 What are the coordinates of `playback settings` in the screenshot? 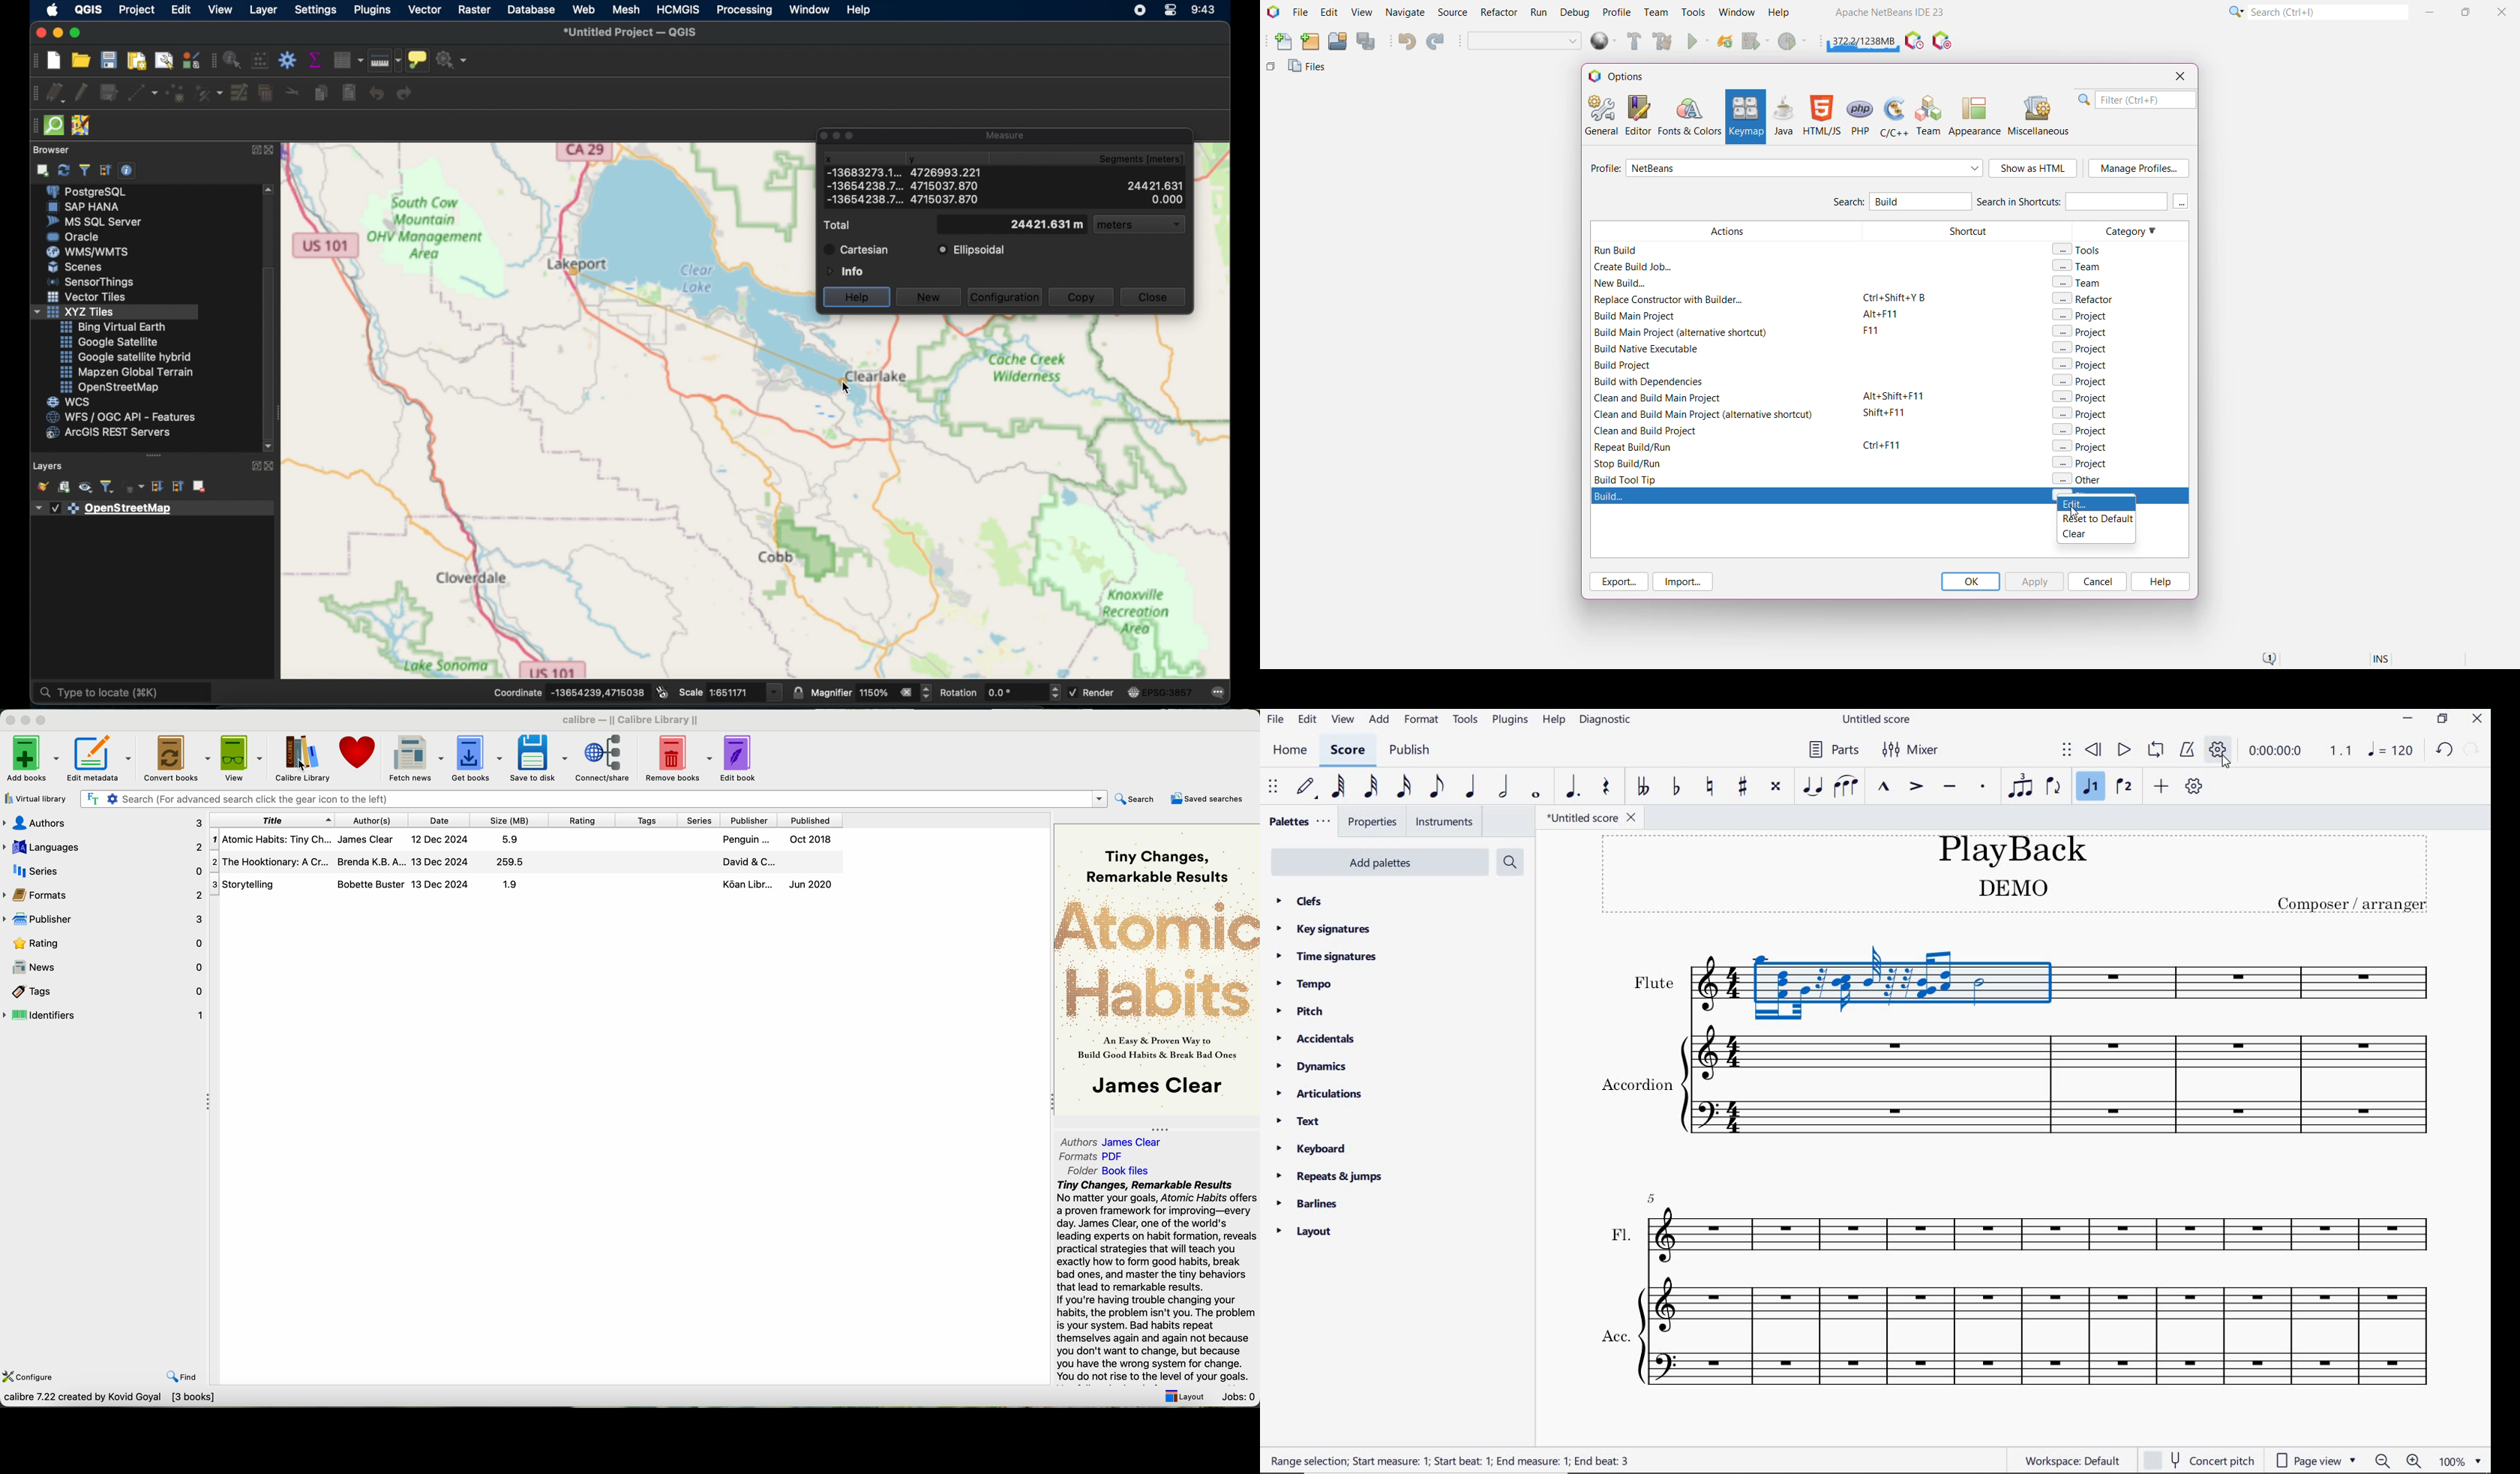 It's located at (2216, 746).